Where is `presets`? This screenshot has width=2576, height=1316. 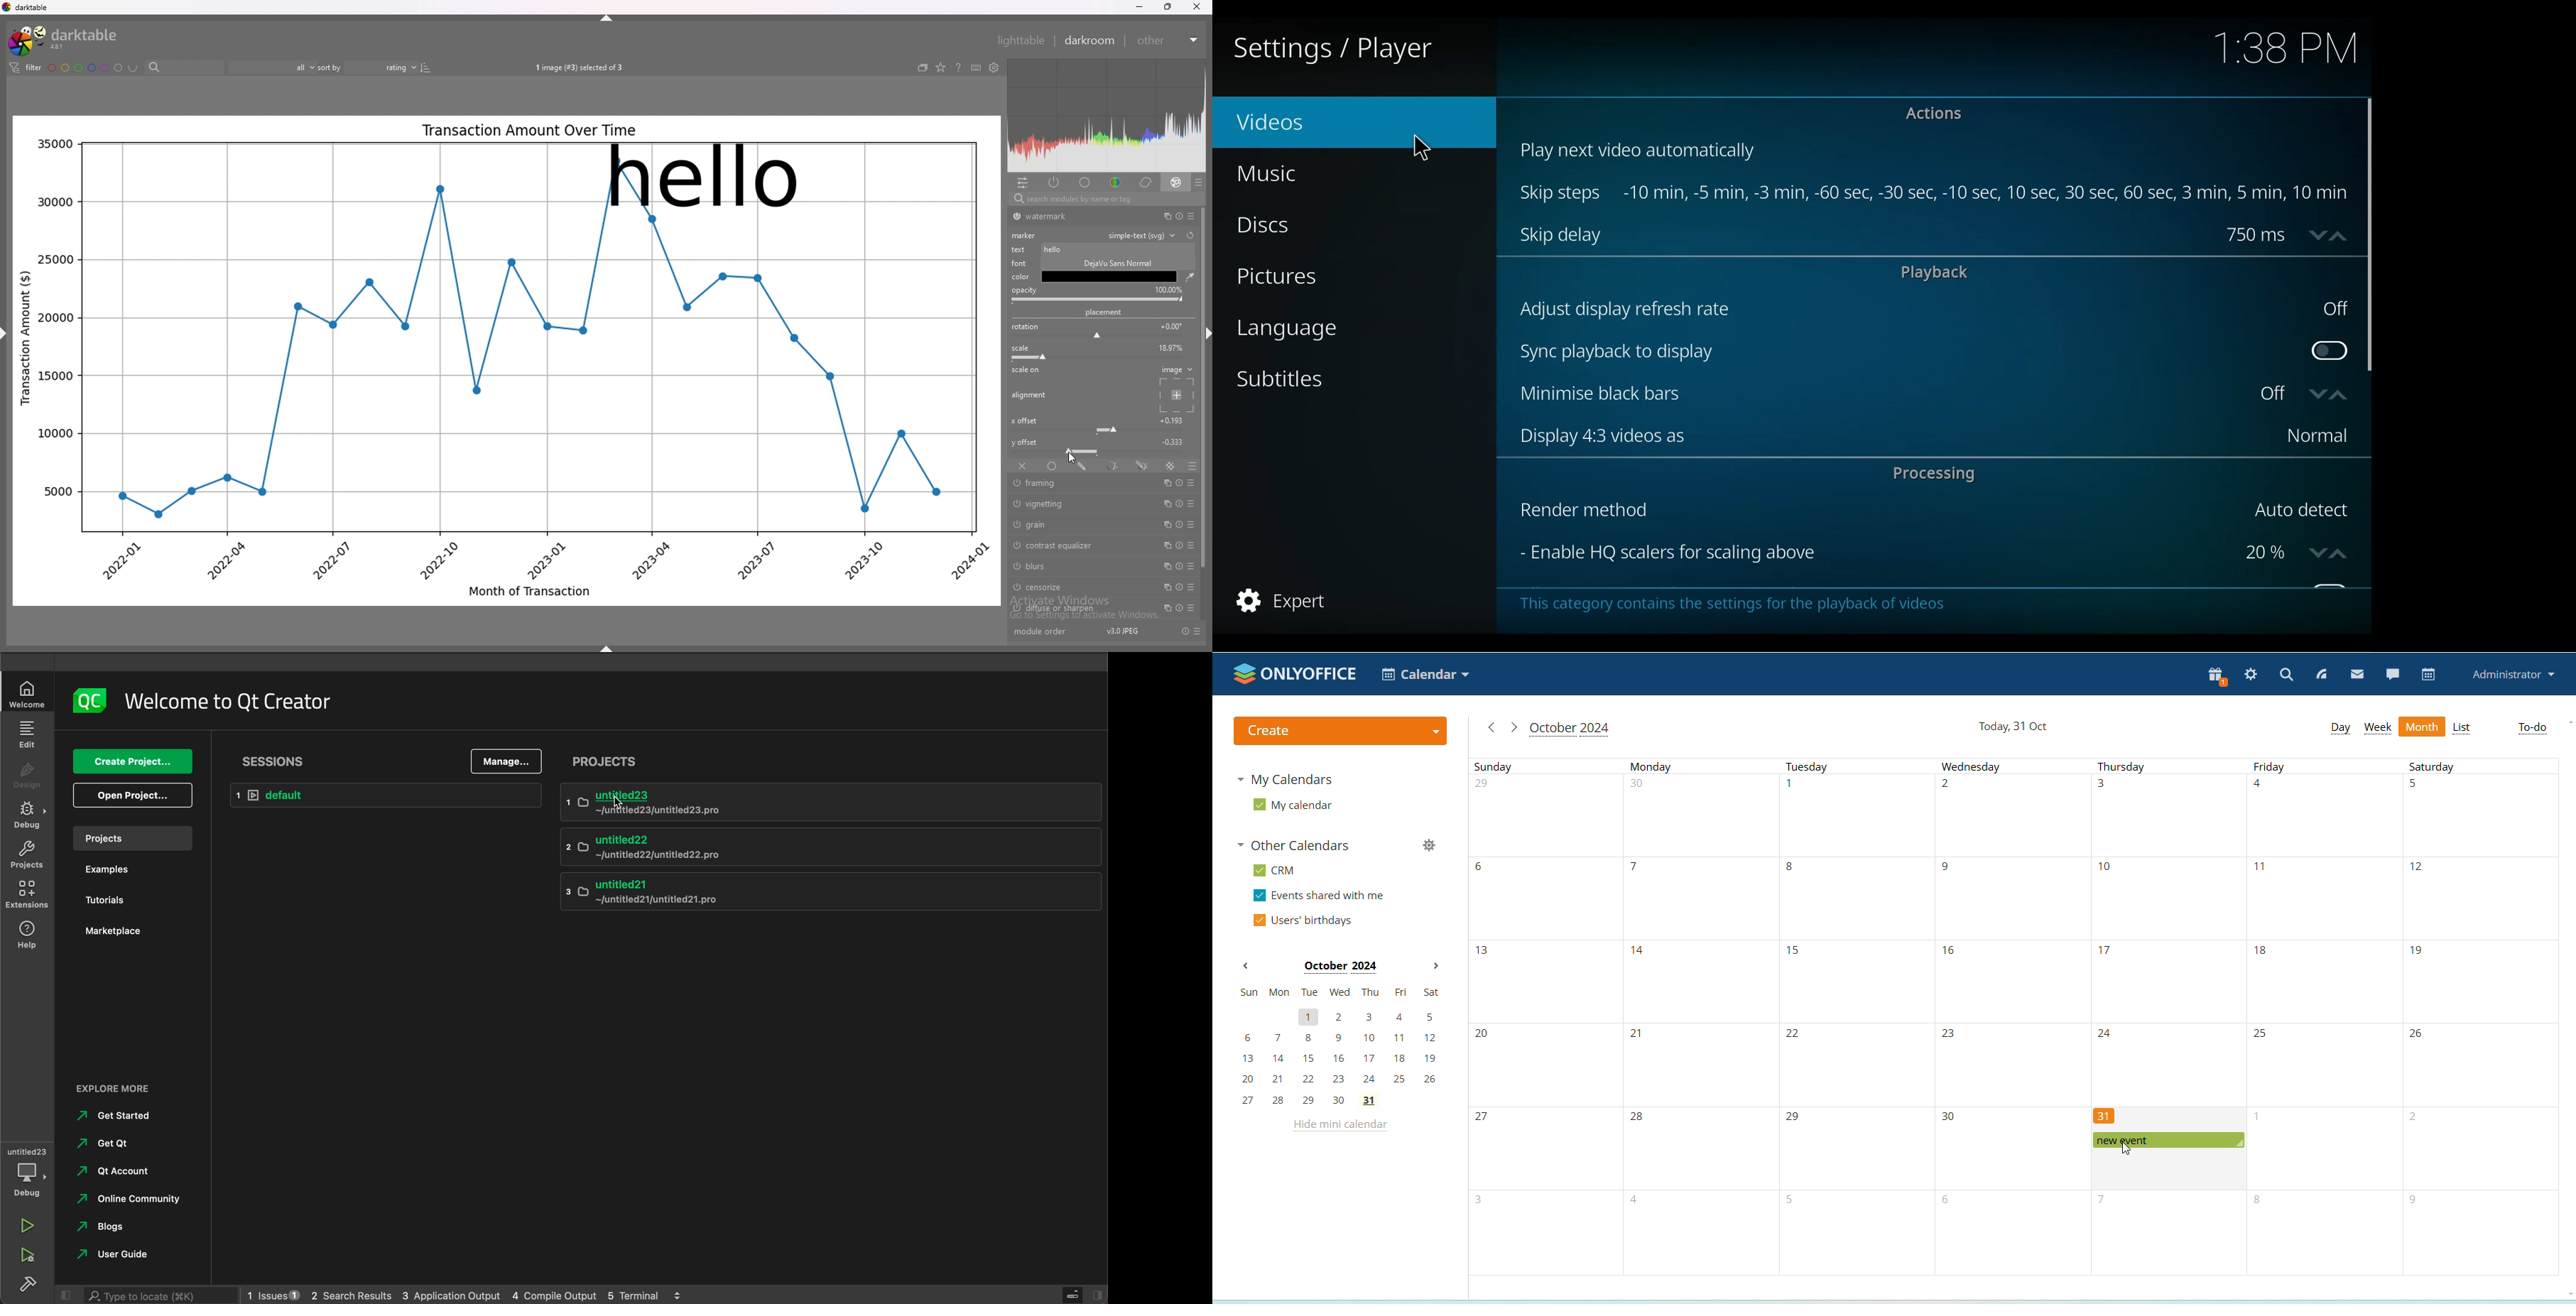
presets is located at coordinates (1192, 215).